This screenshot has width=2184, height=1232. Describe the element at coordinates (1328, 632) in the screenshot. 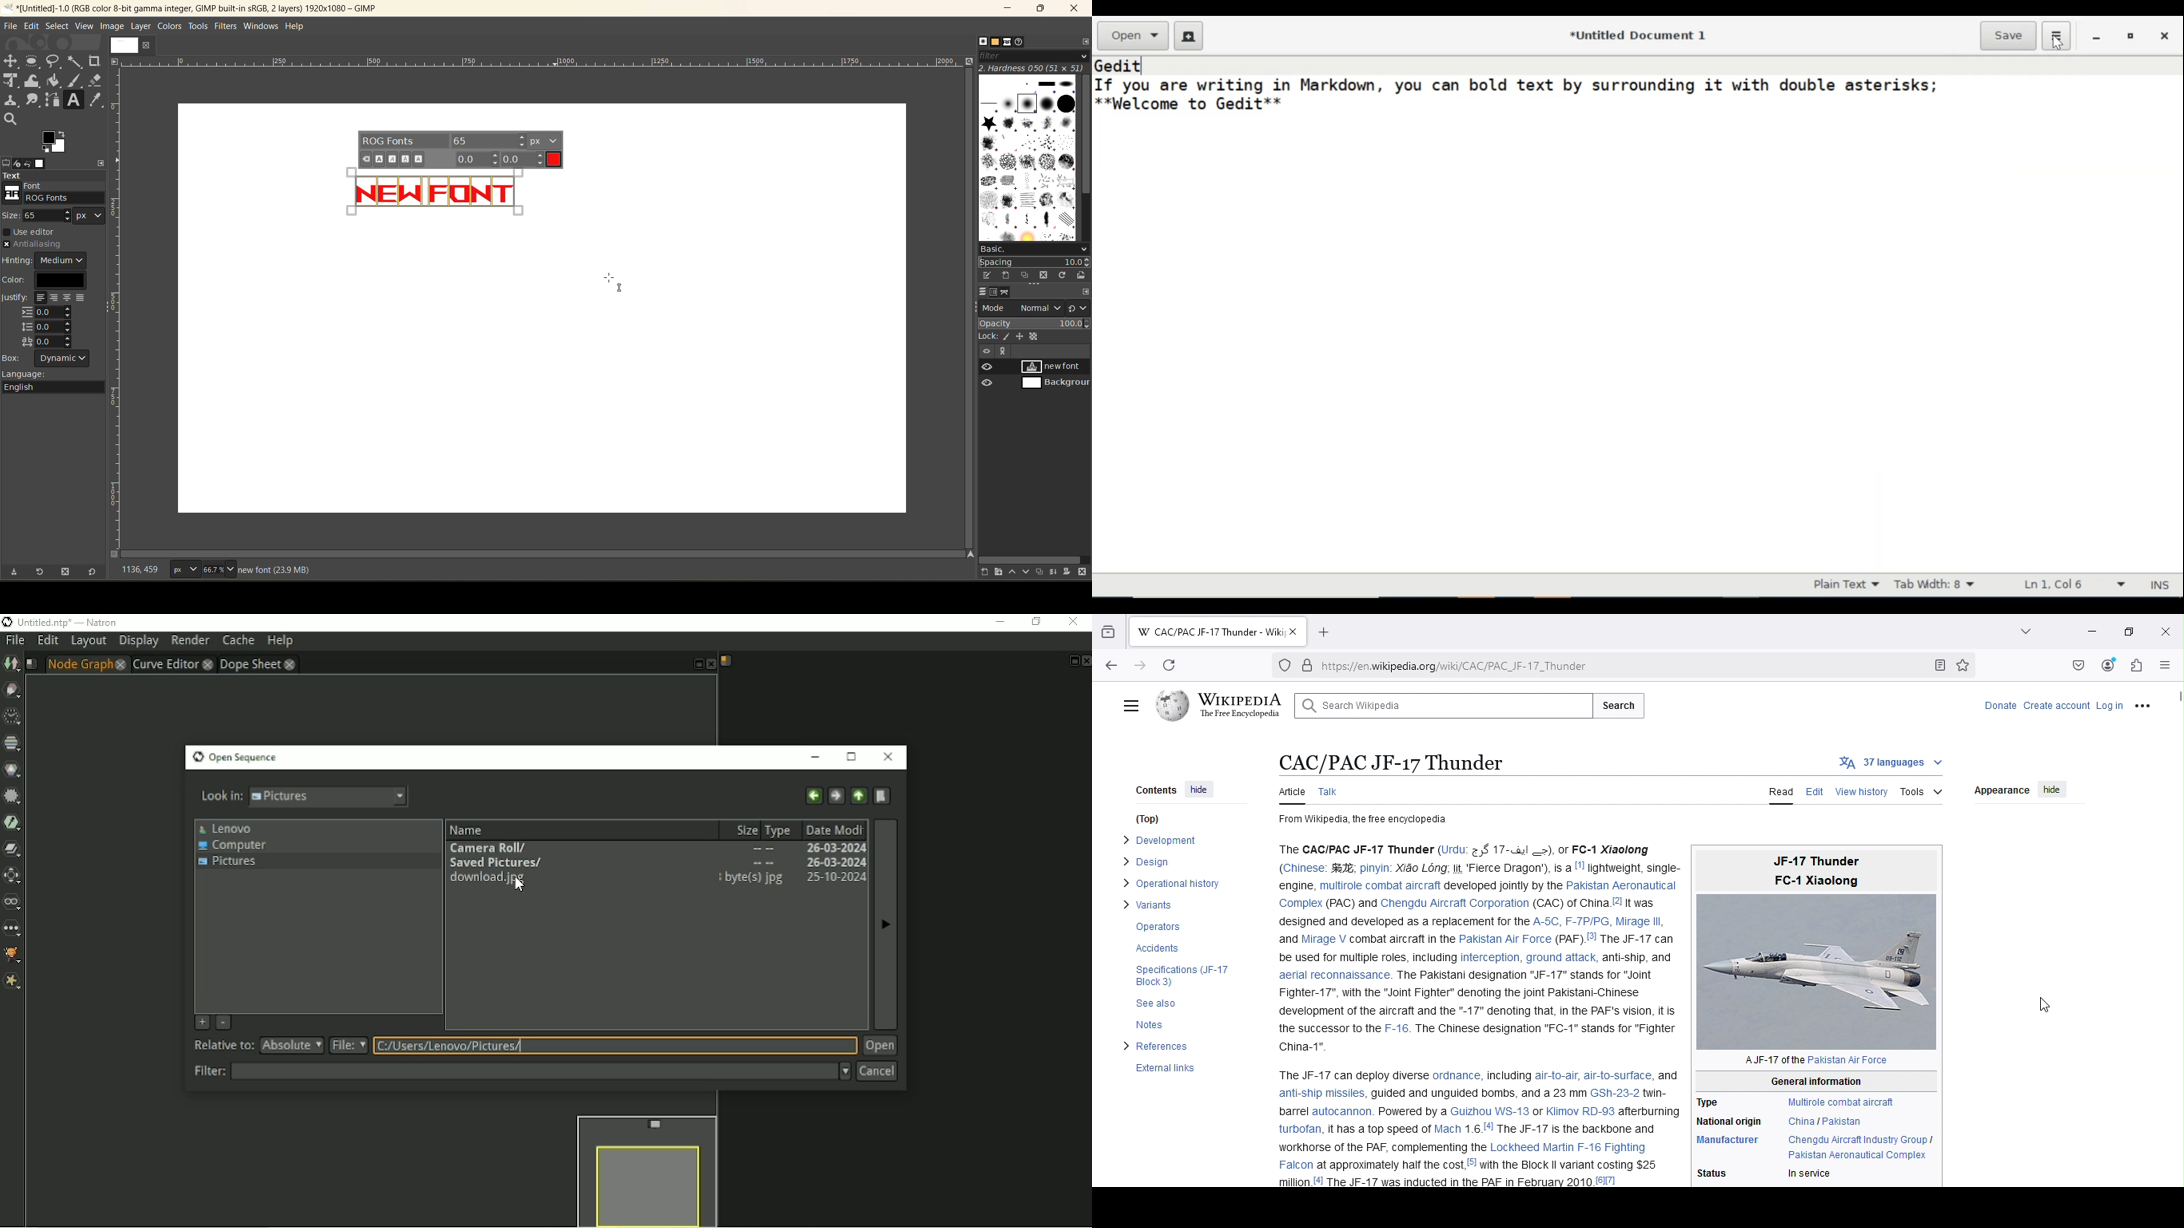

I see `Open a new tab` at that location.